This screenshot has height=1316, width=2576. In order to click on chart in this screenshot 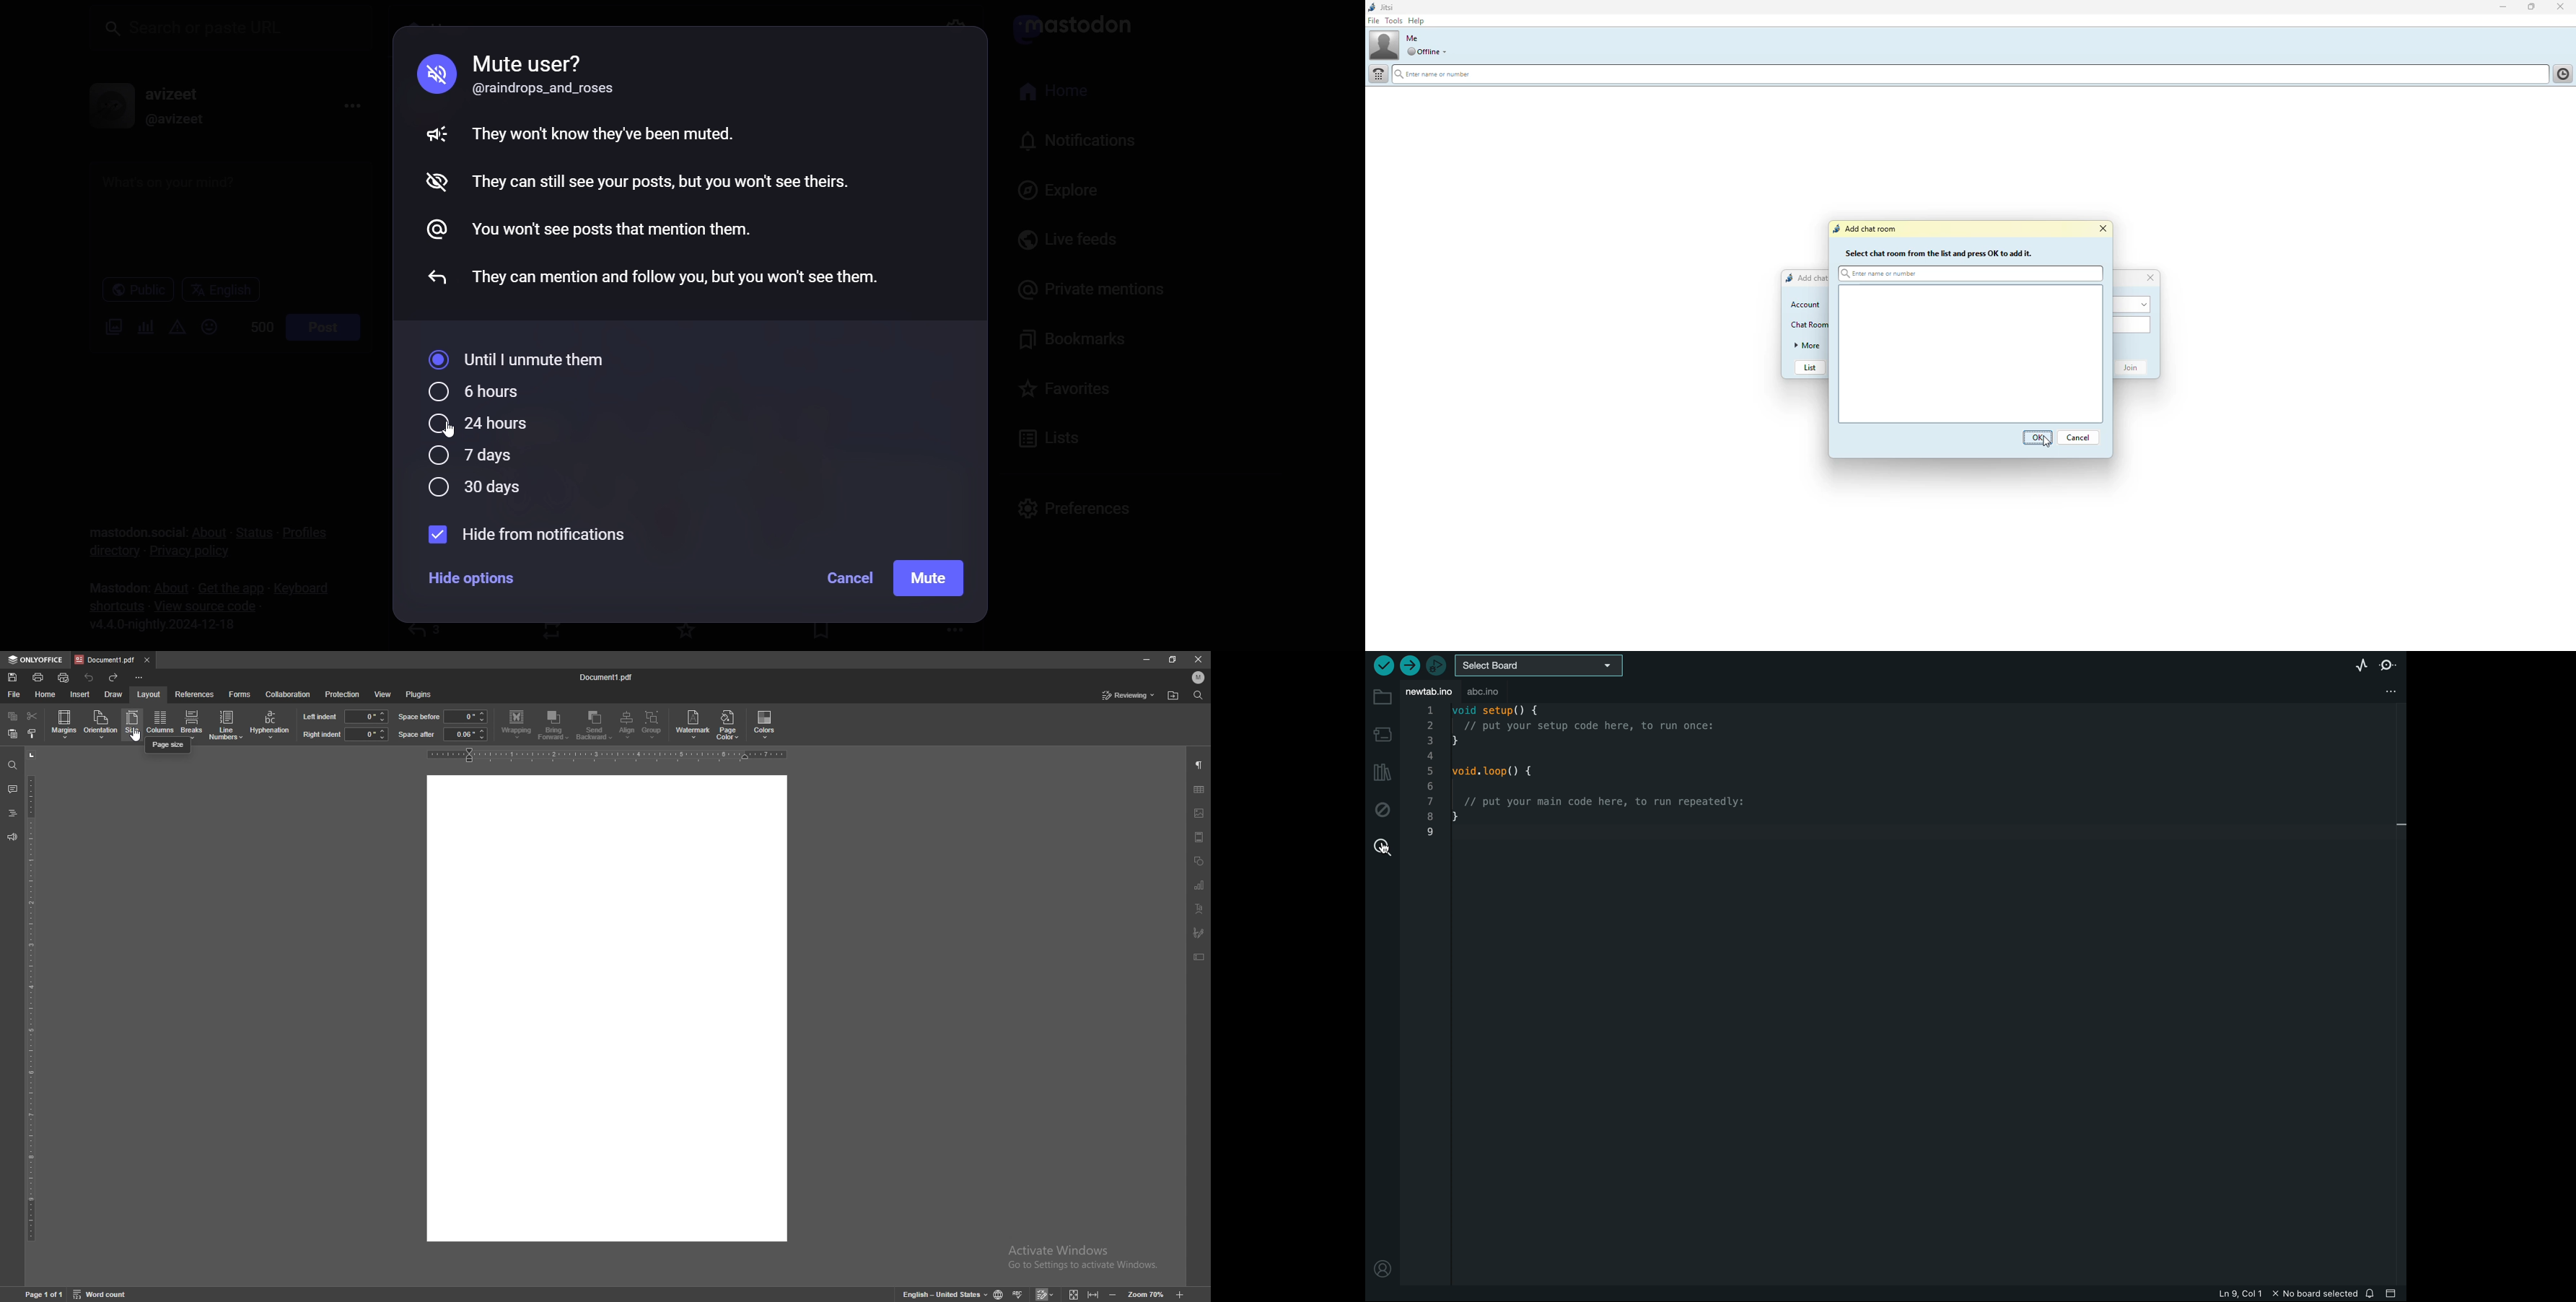, I will do `click(1201, 885)`.